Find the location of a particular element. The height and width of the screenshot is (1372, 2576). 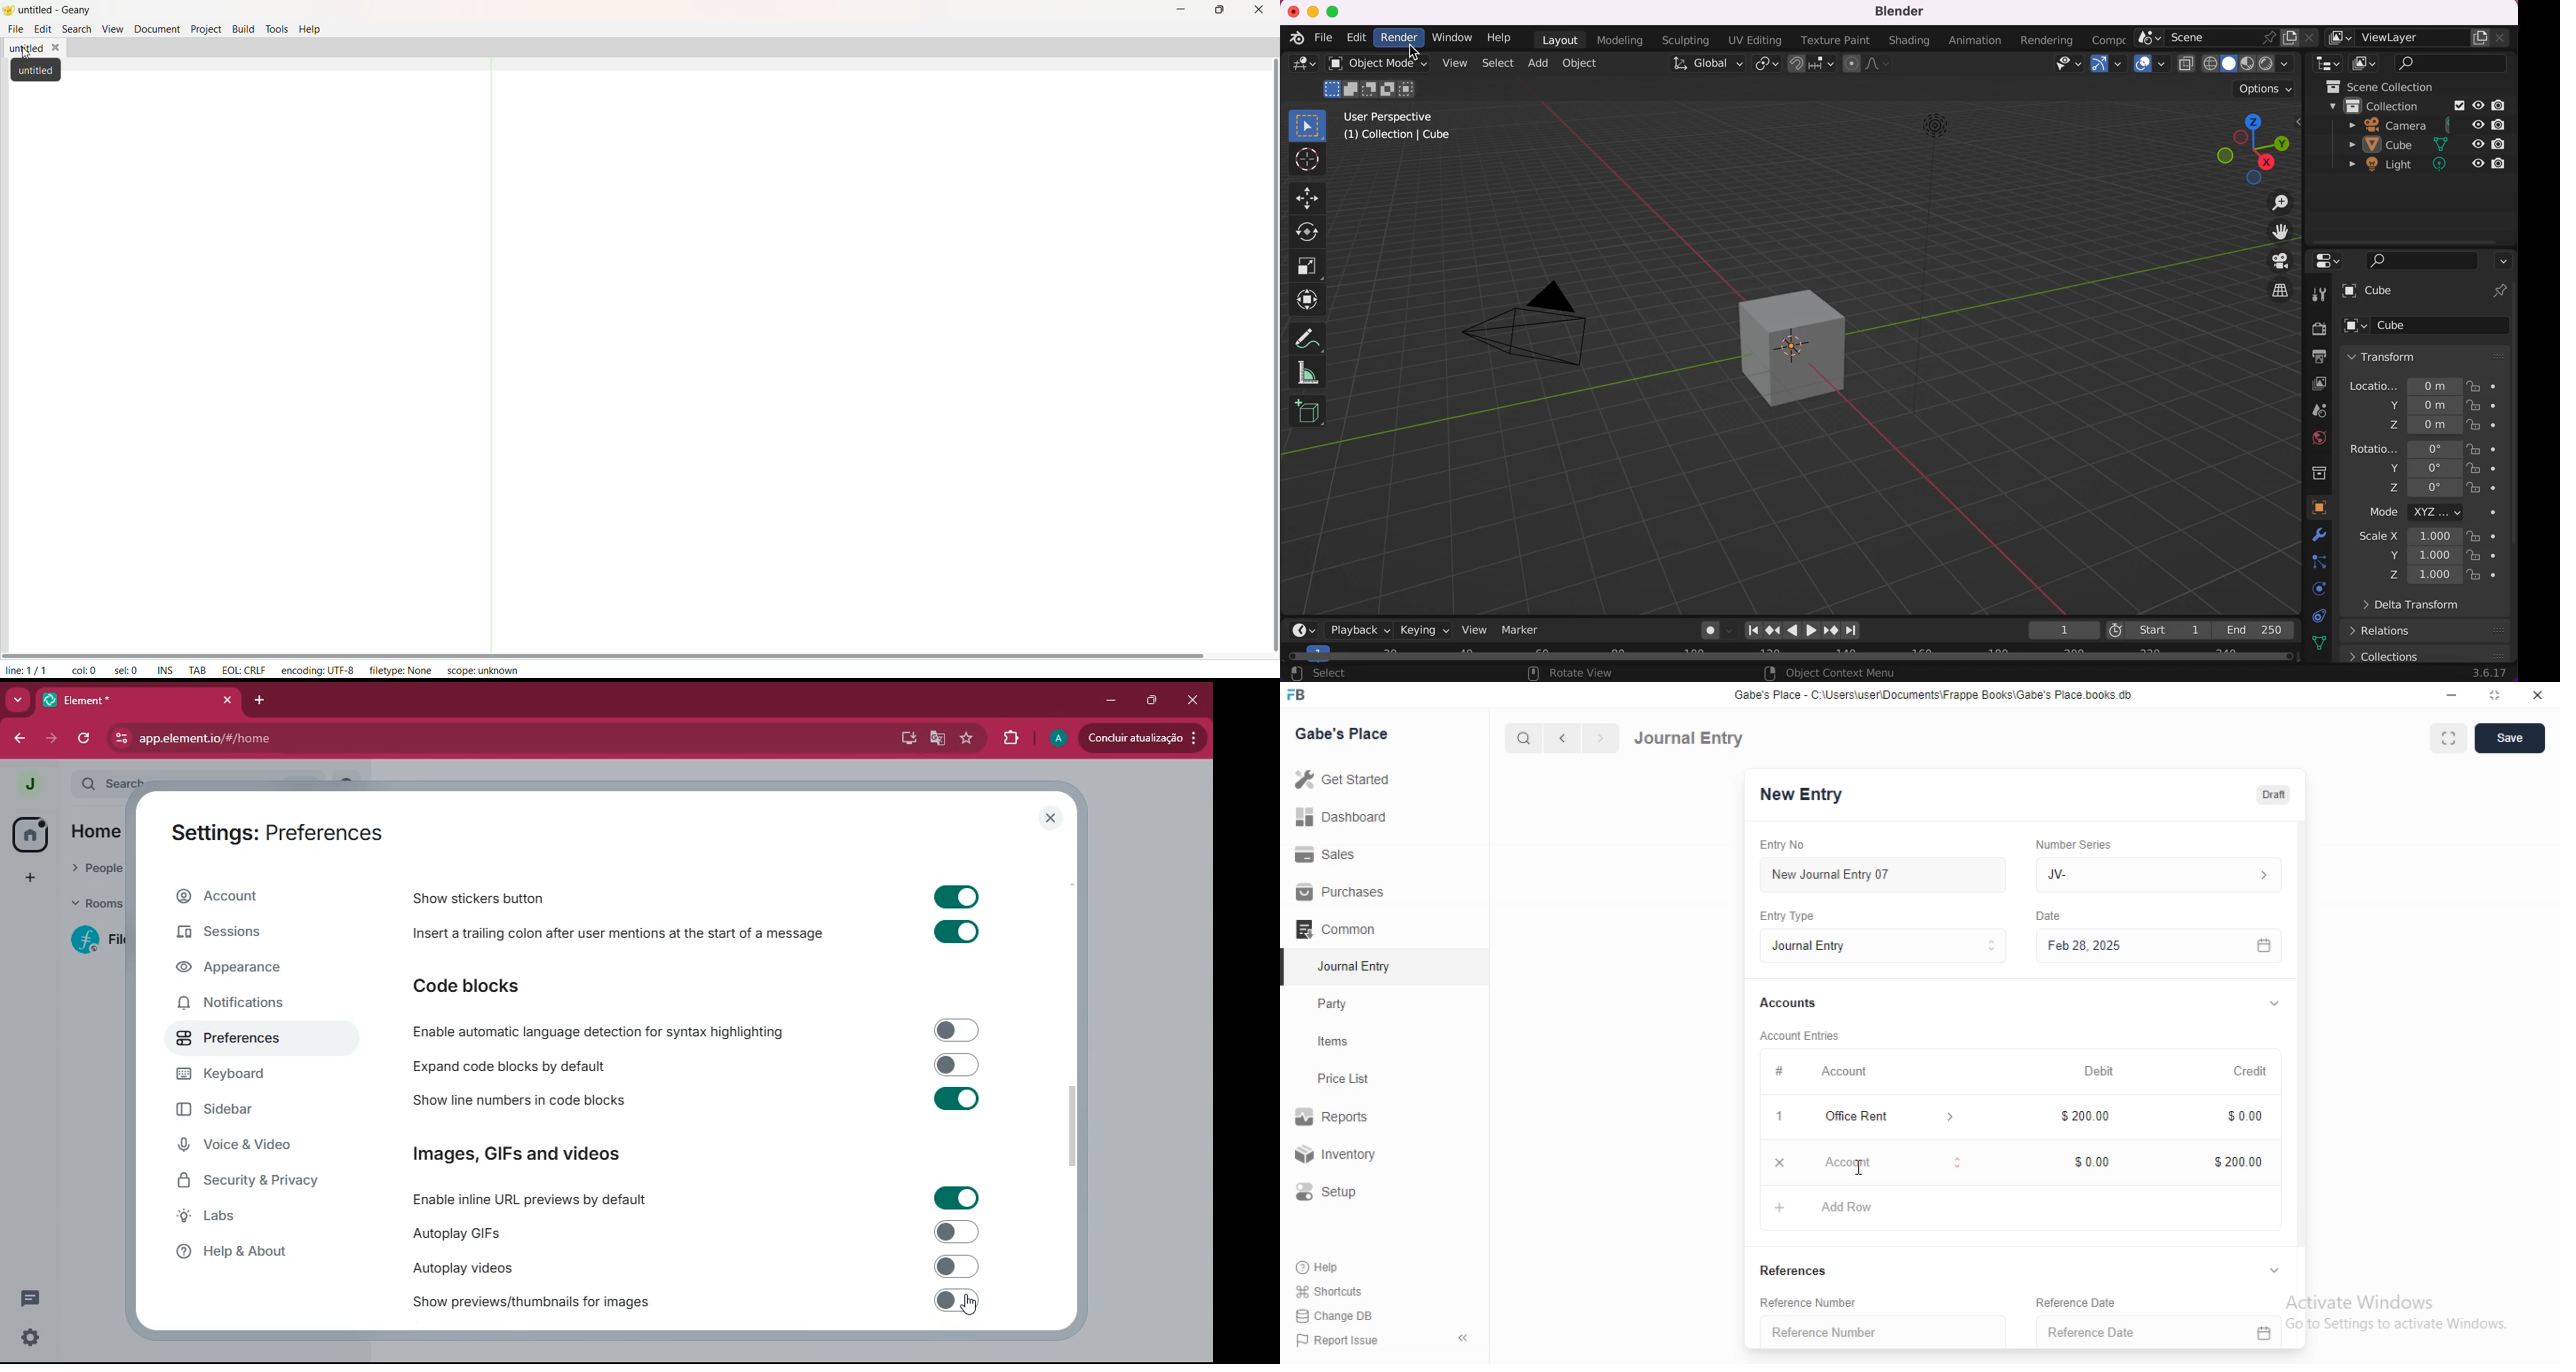

save is located at coordinates (2511, 738).